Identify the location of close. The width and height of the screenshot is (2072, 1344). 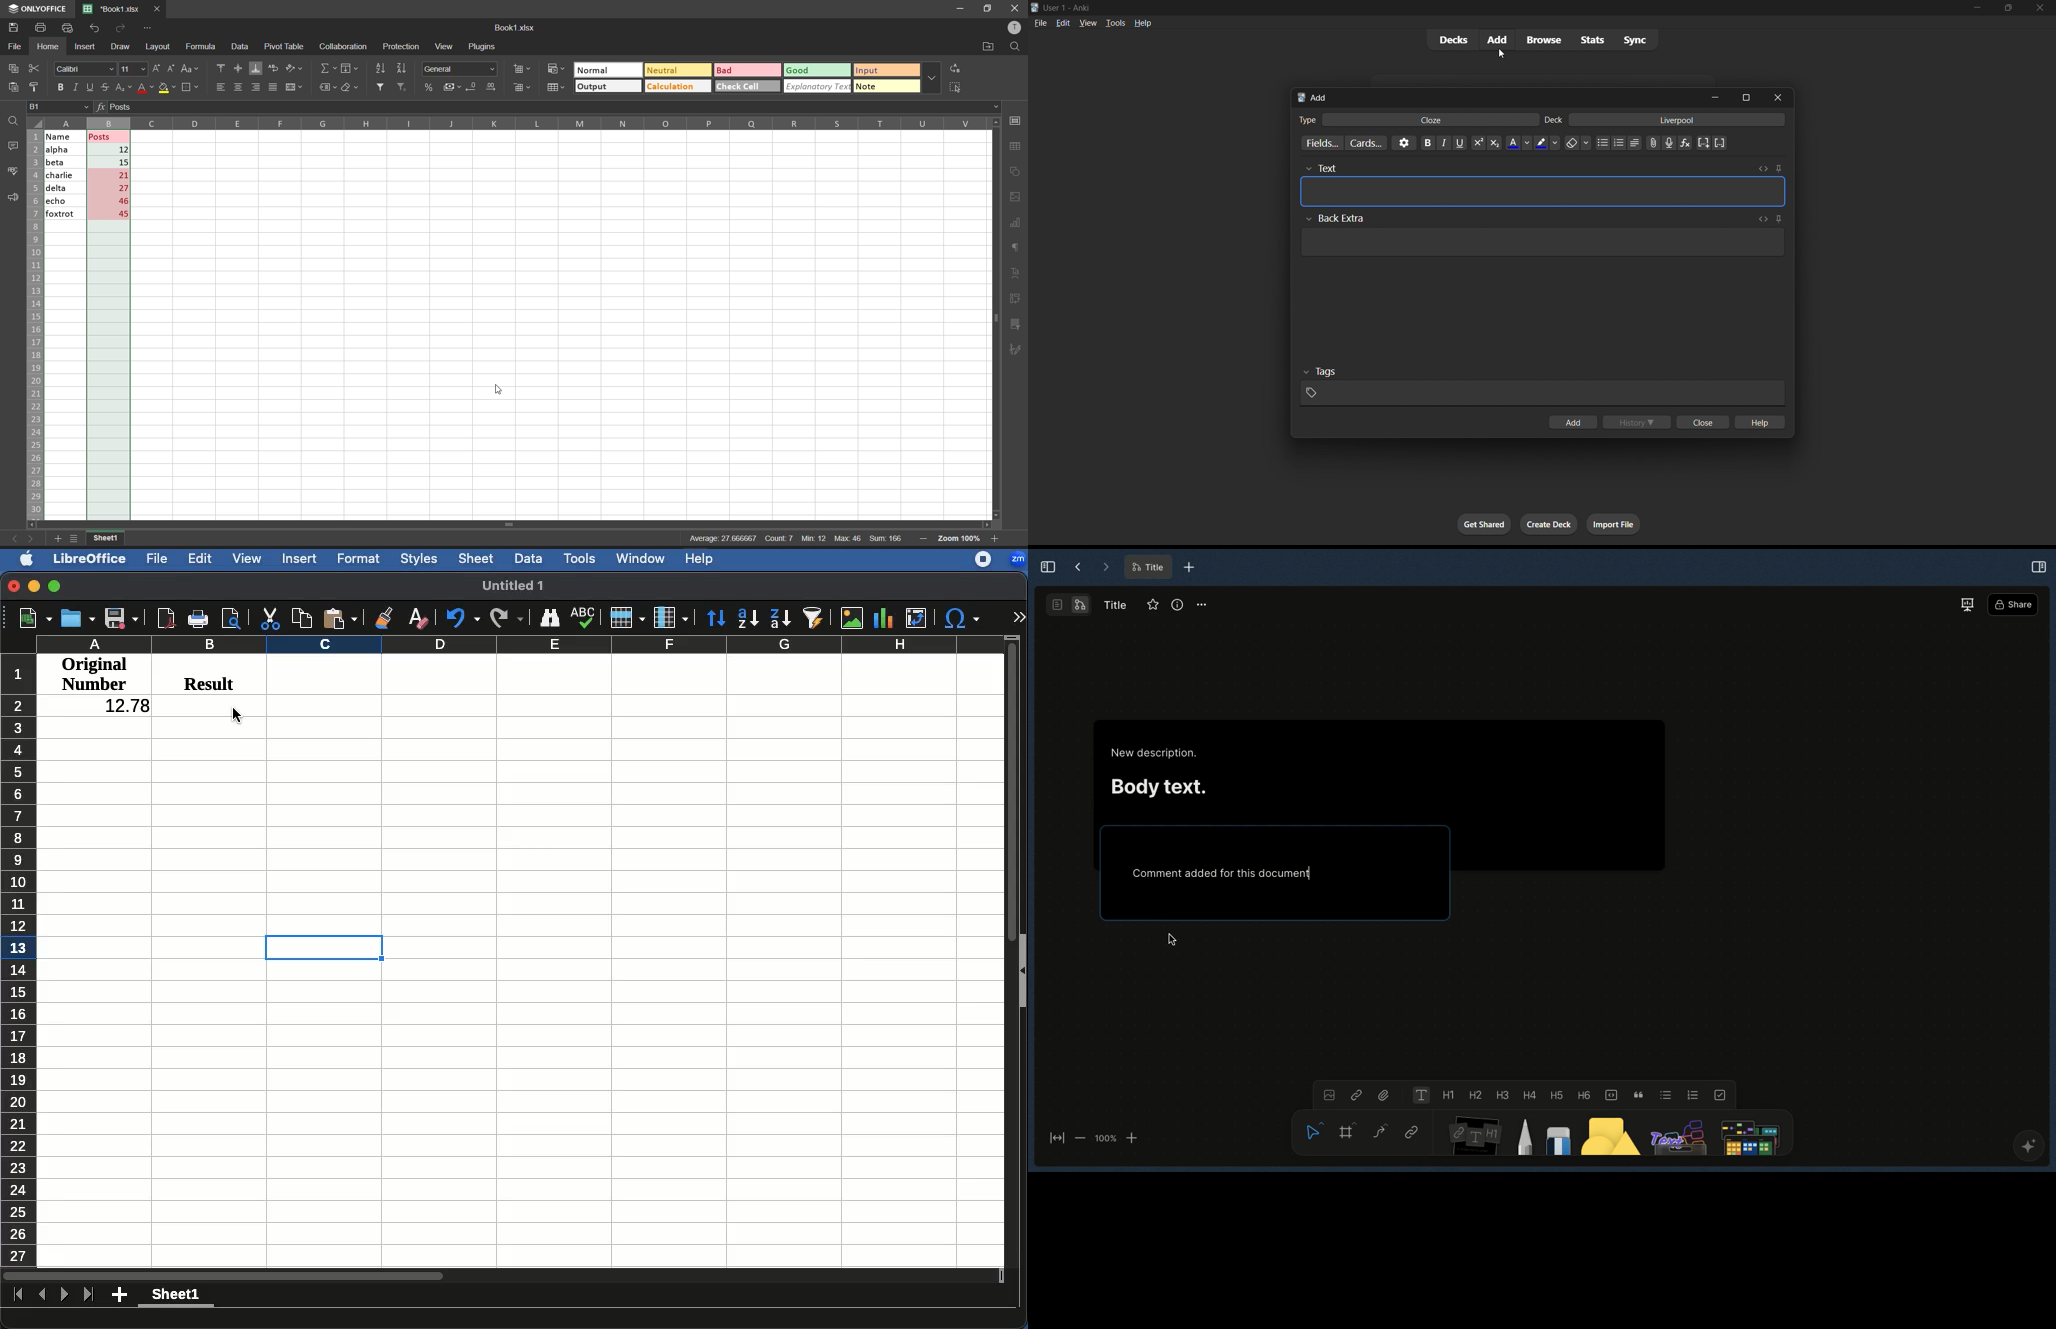
(2041, 9).